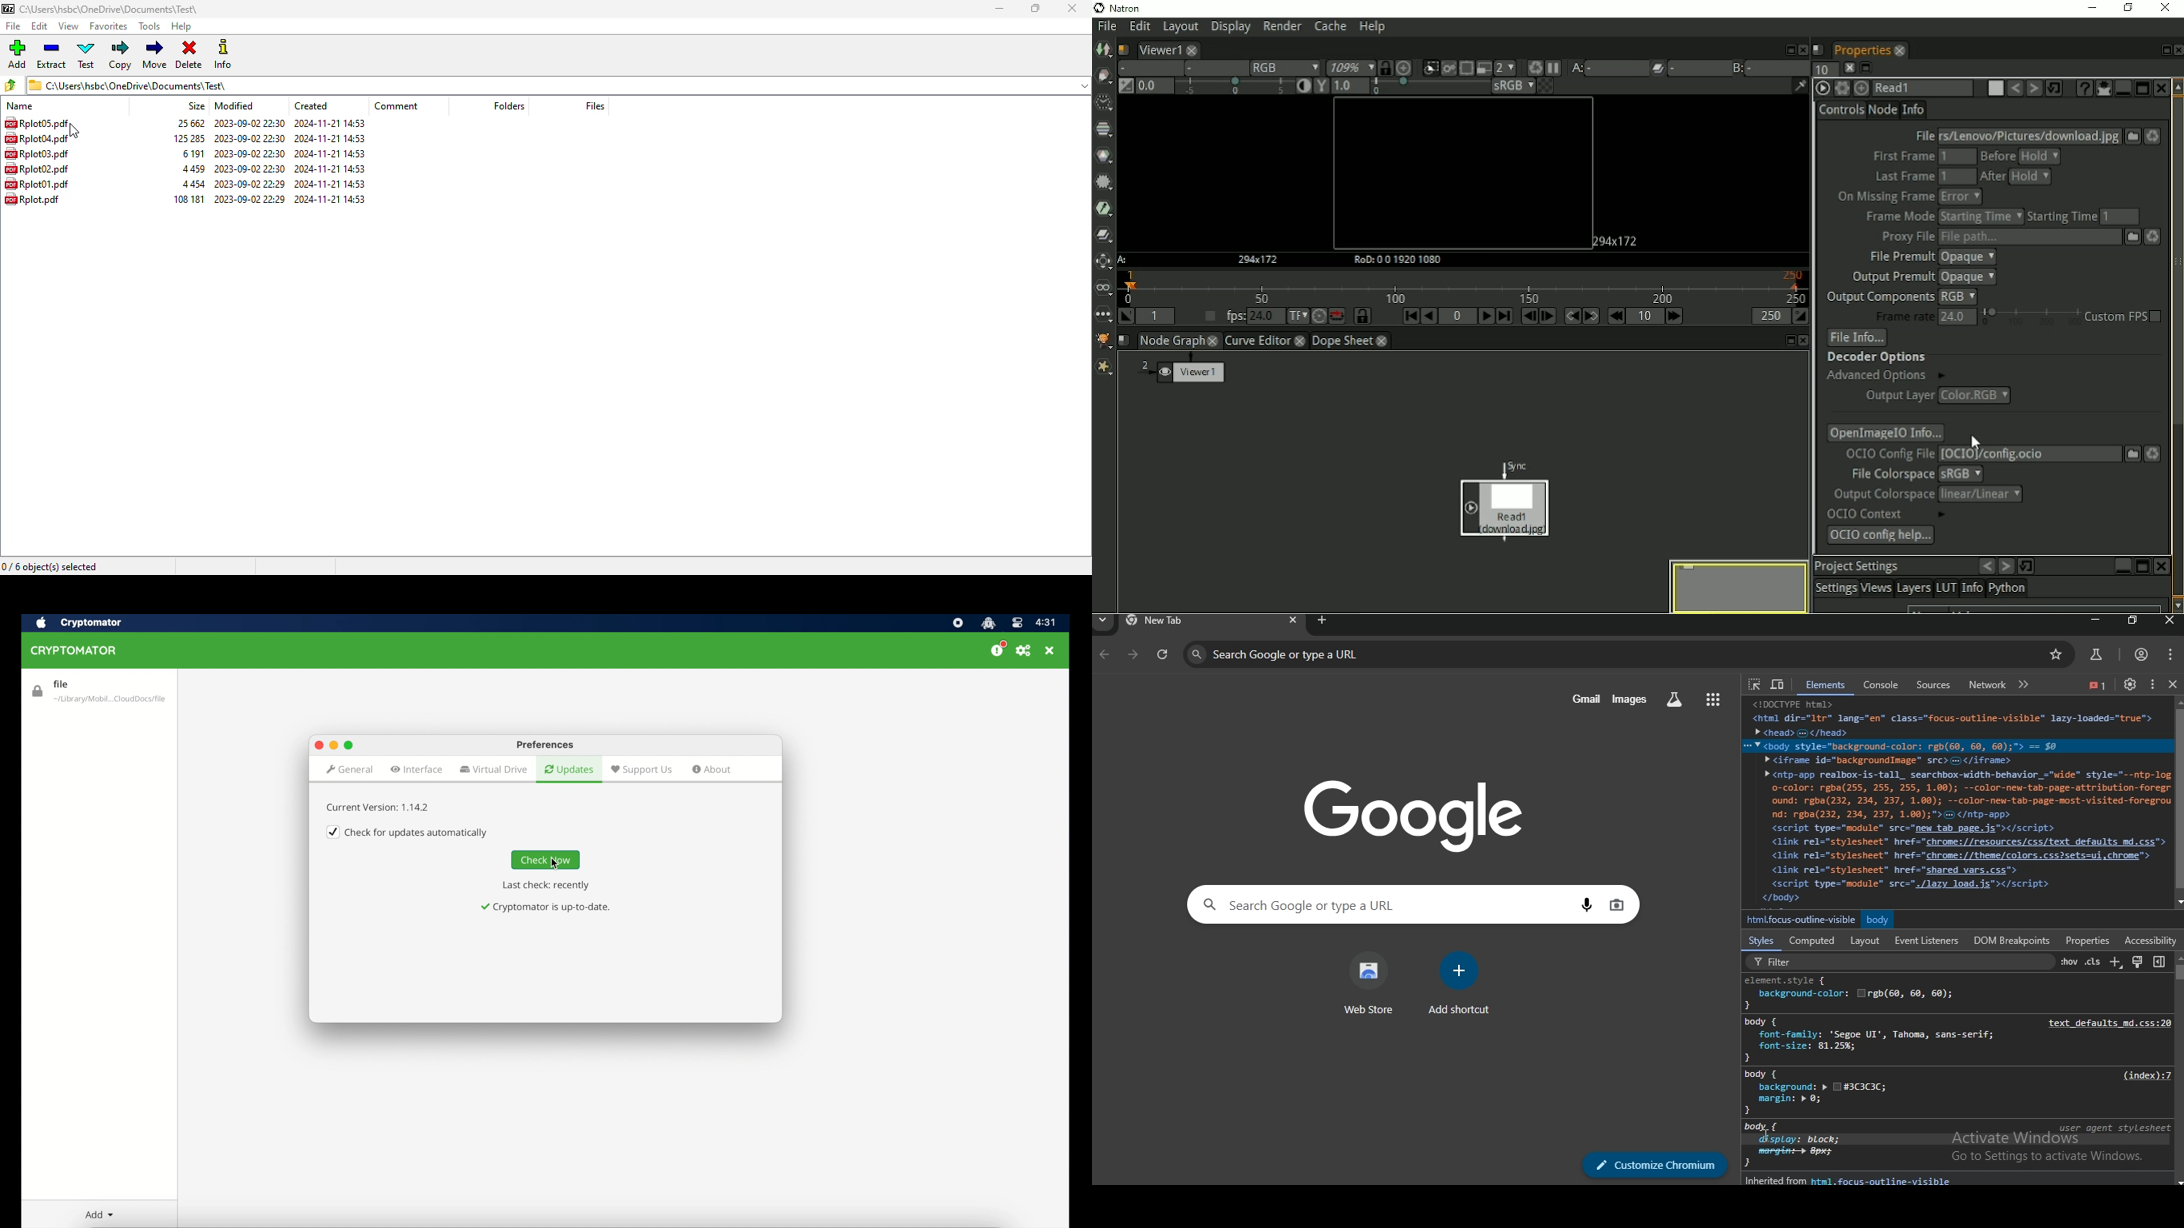 Image resolution: width=2184 pixels, height=1232 pixels. What do you see at coordinates (2057, 655) in the screenshot?
I see `bookmark page` at bounding box center [2057, 655].